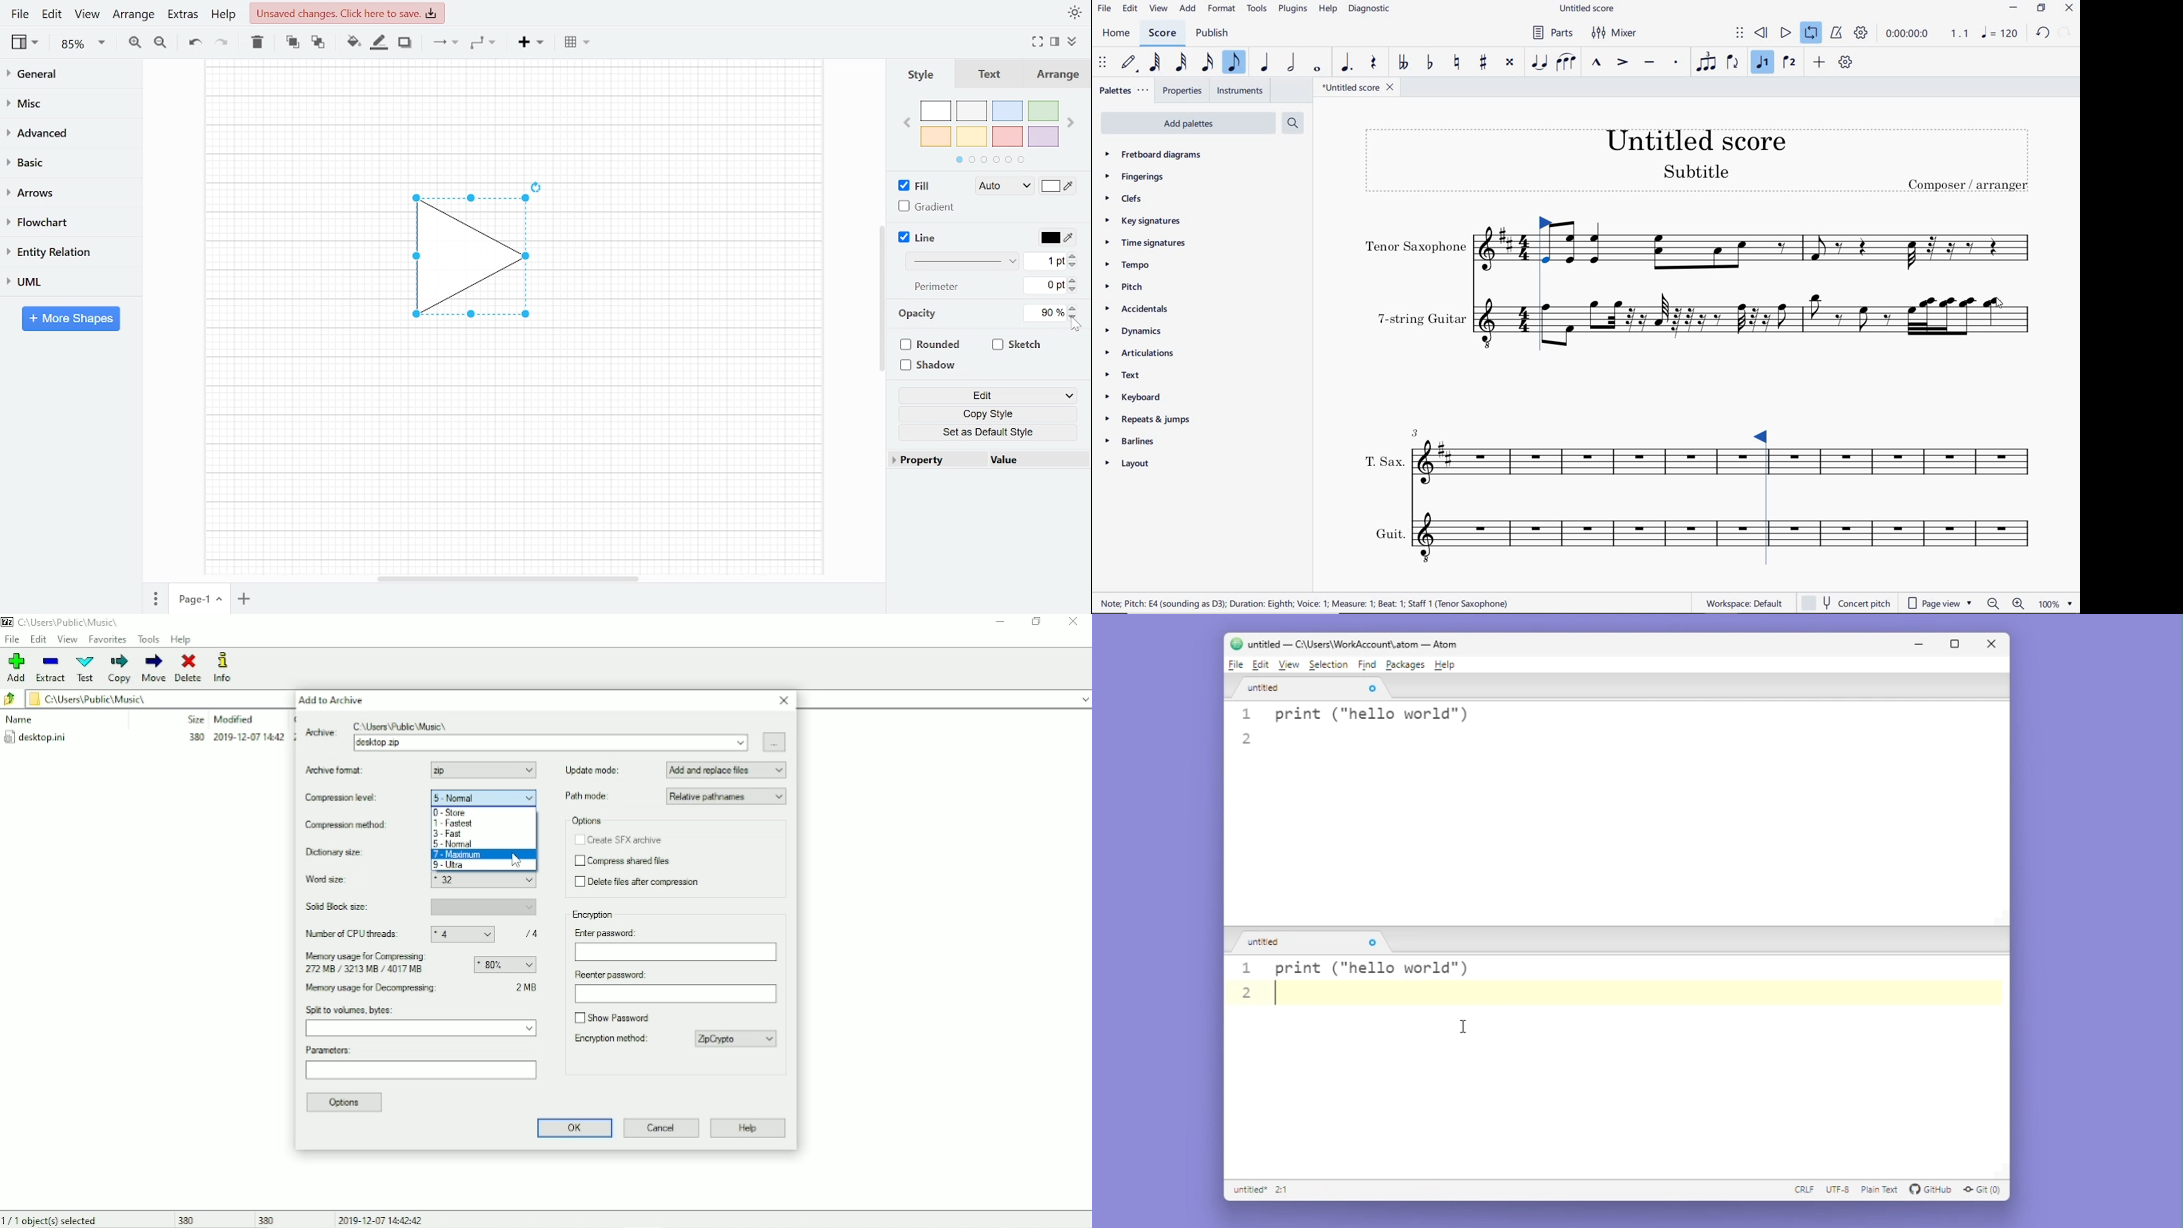 The image size is (2184, 1232). I want to click on SCORE, so click(1161, 34).